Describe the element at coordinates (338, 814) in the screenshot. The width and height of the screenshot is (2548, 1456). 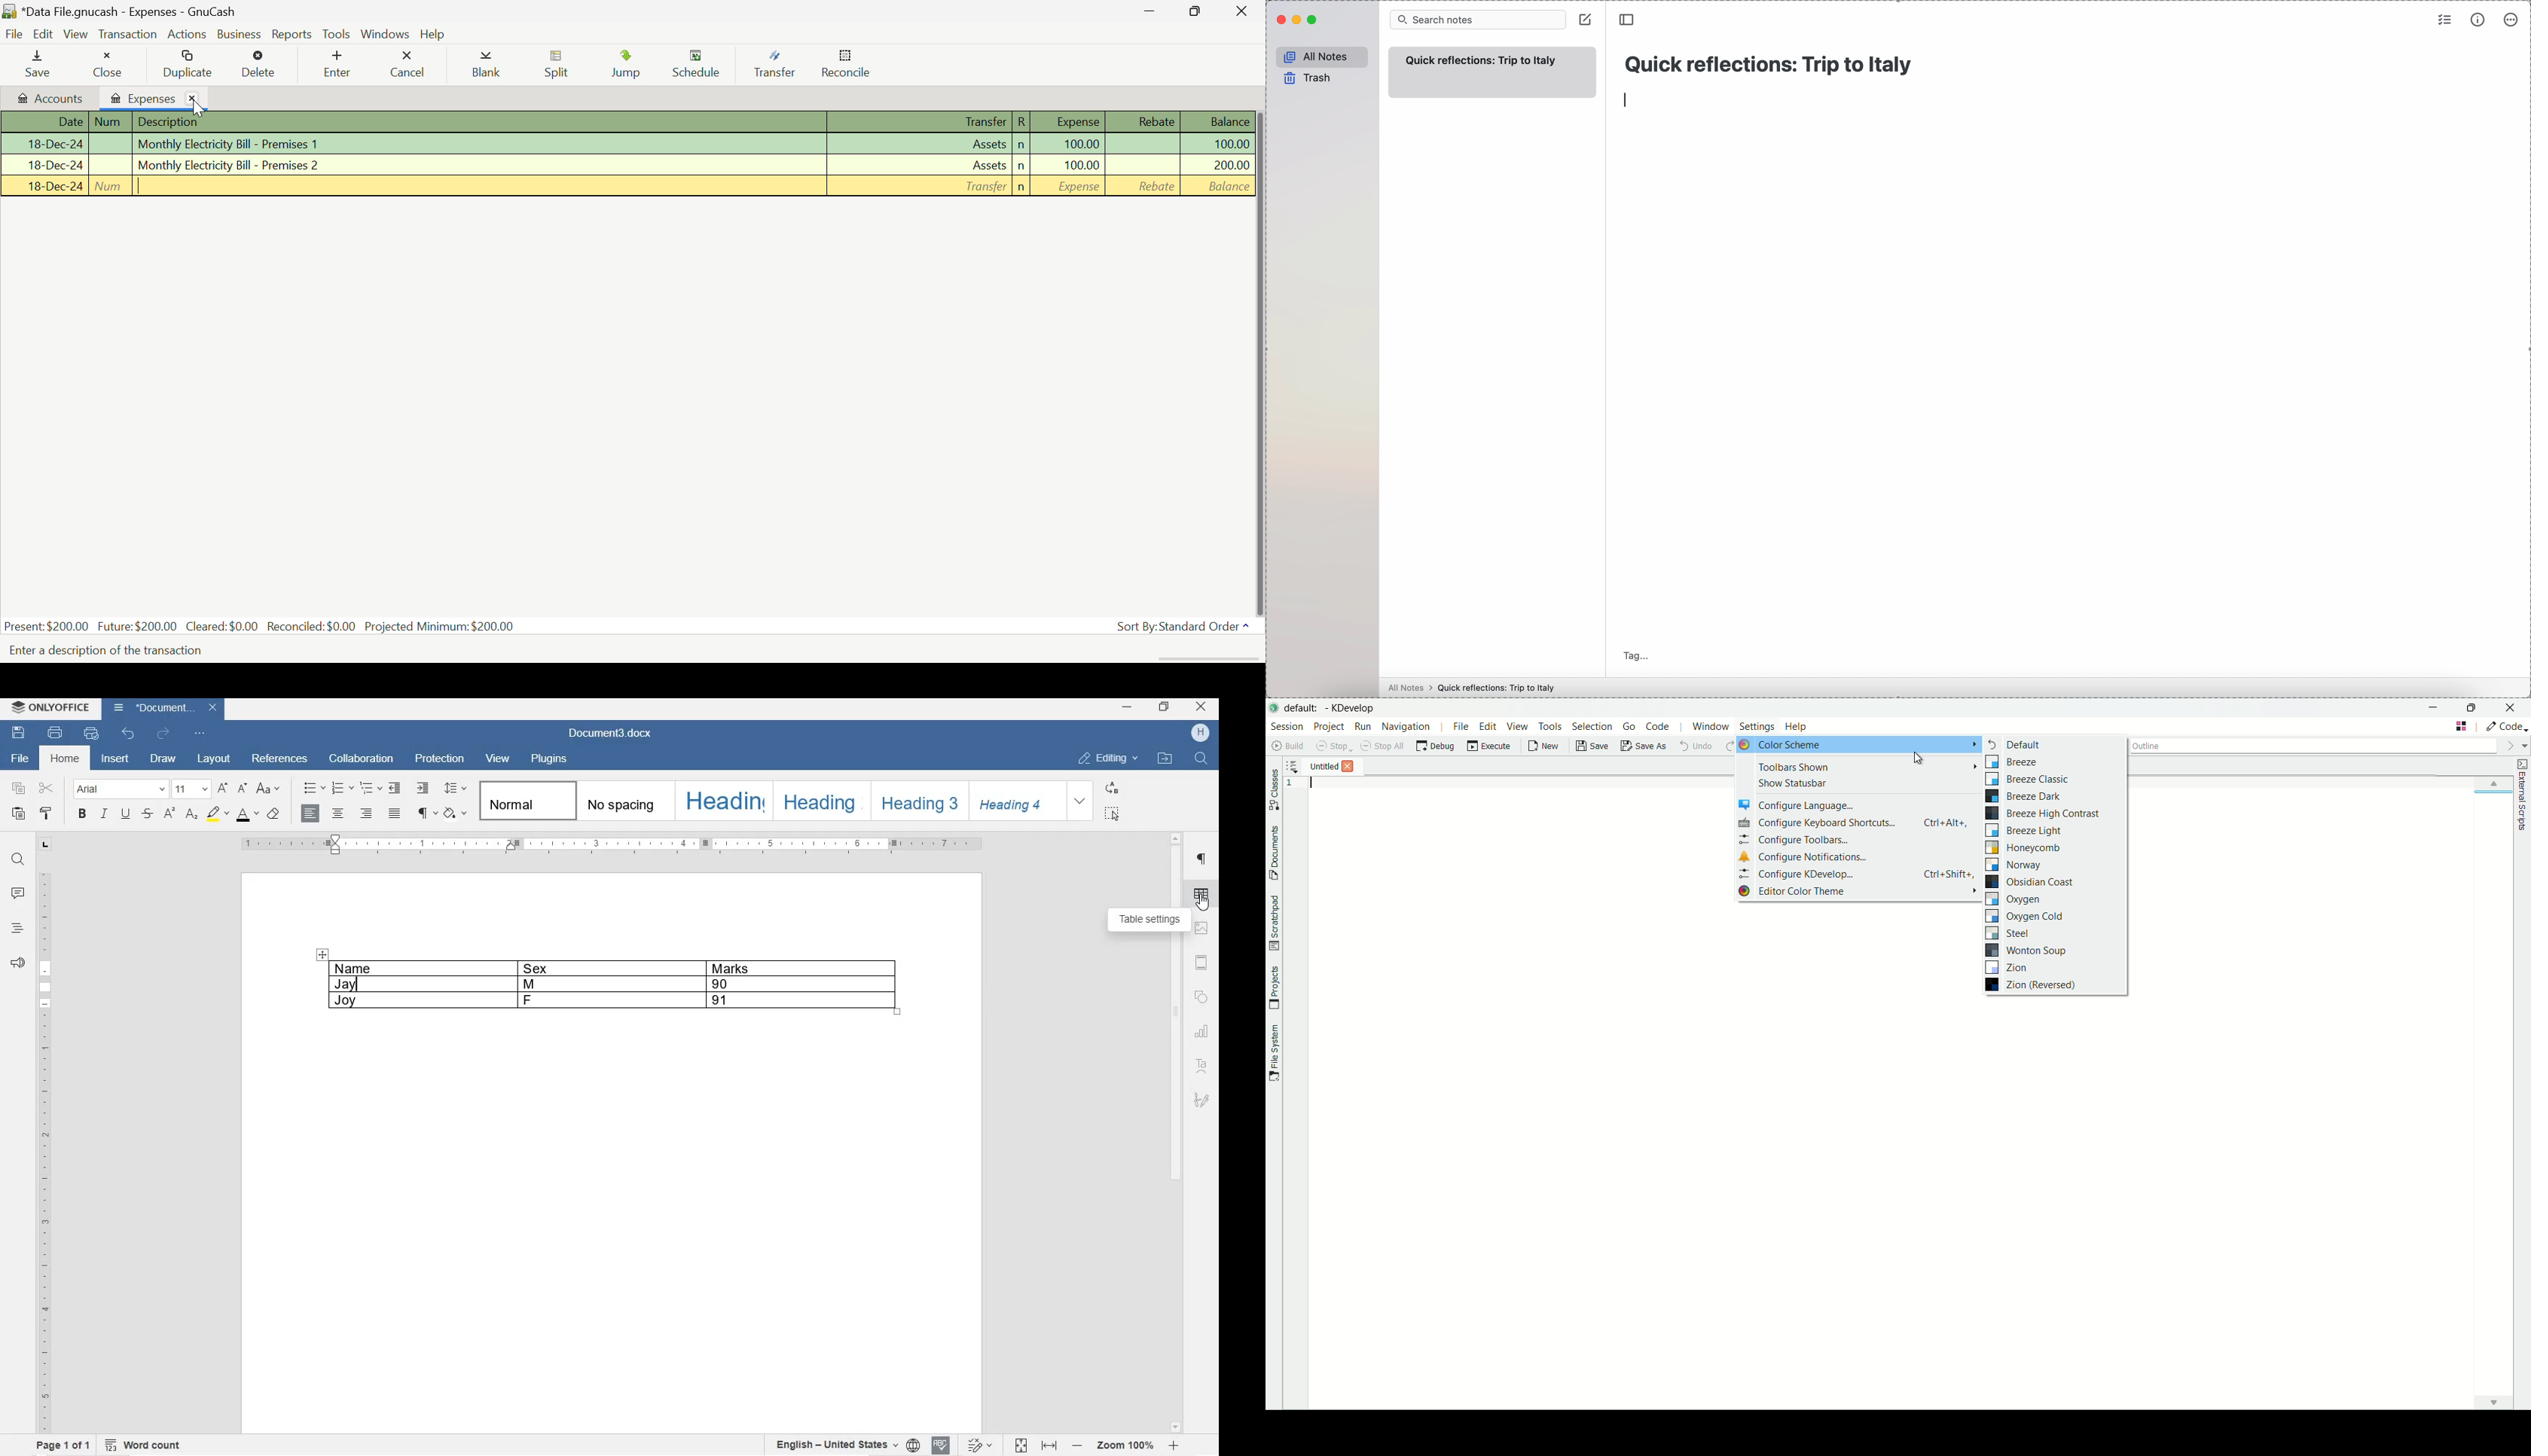
I see `ALIGN CENTER` at that location.